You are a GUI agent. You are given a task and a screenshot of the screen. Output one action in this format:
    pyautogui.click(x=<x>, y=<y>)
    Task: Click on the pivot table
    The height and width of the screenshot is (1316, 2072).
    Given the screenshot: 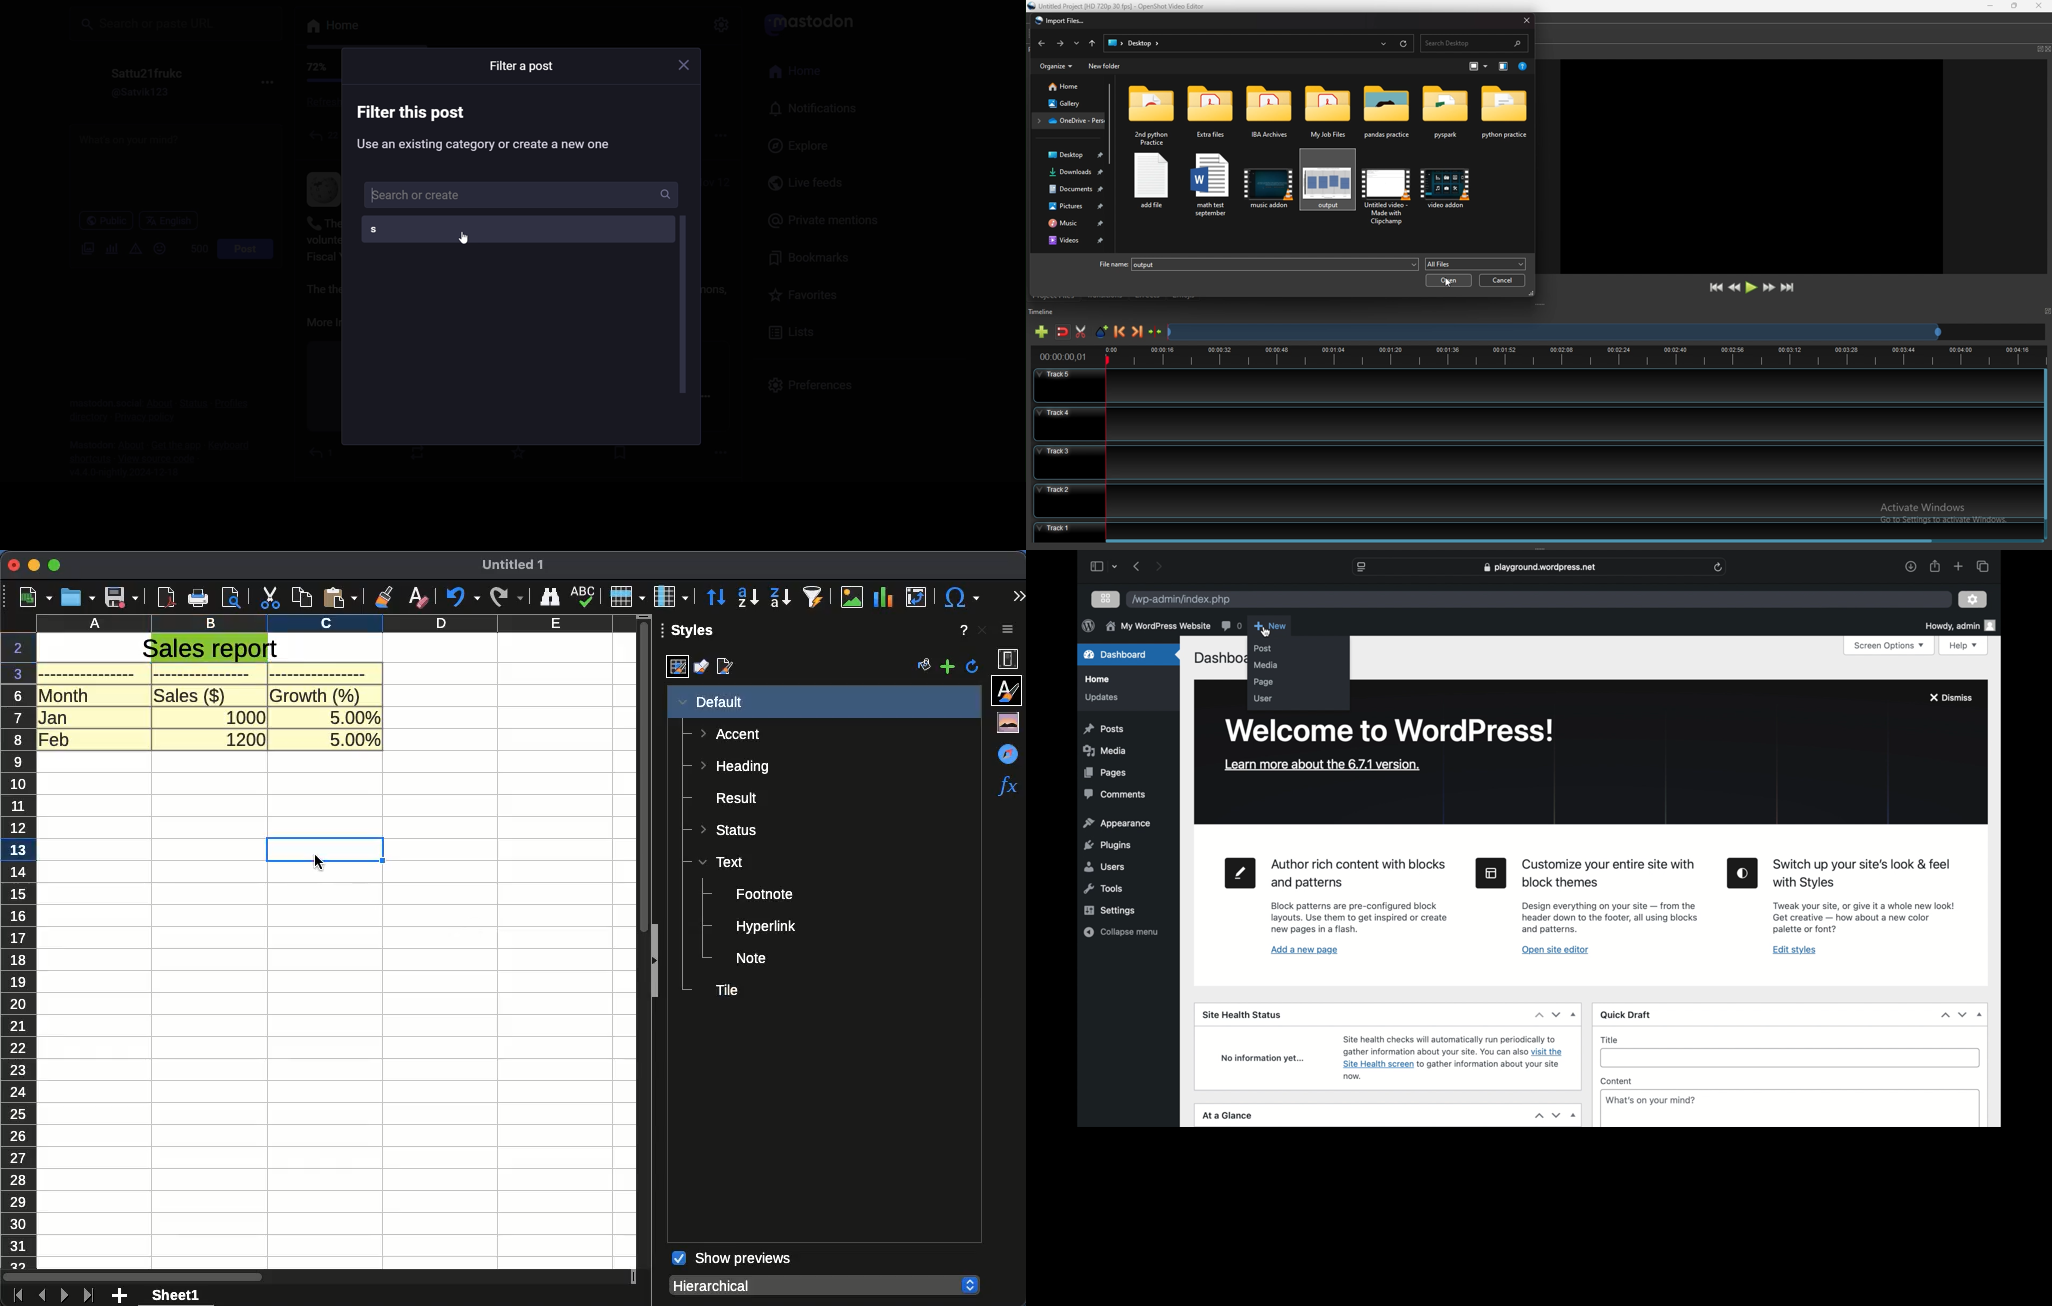 What is the action you would take?
    pyautogui.click(x=914, y=598)
    